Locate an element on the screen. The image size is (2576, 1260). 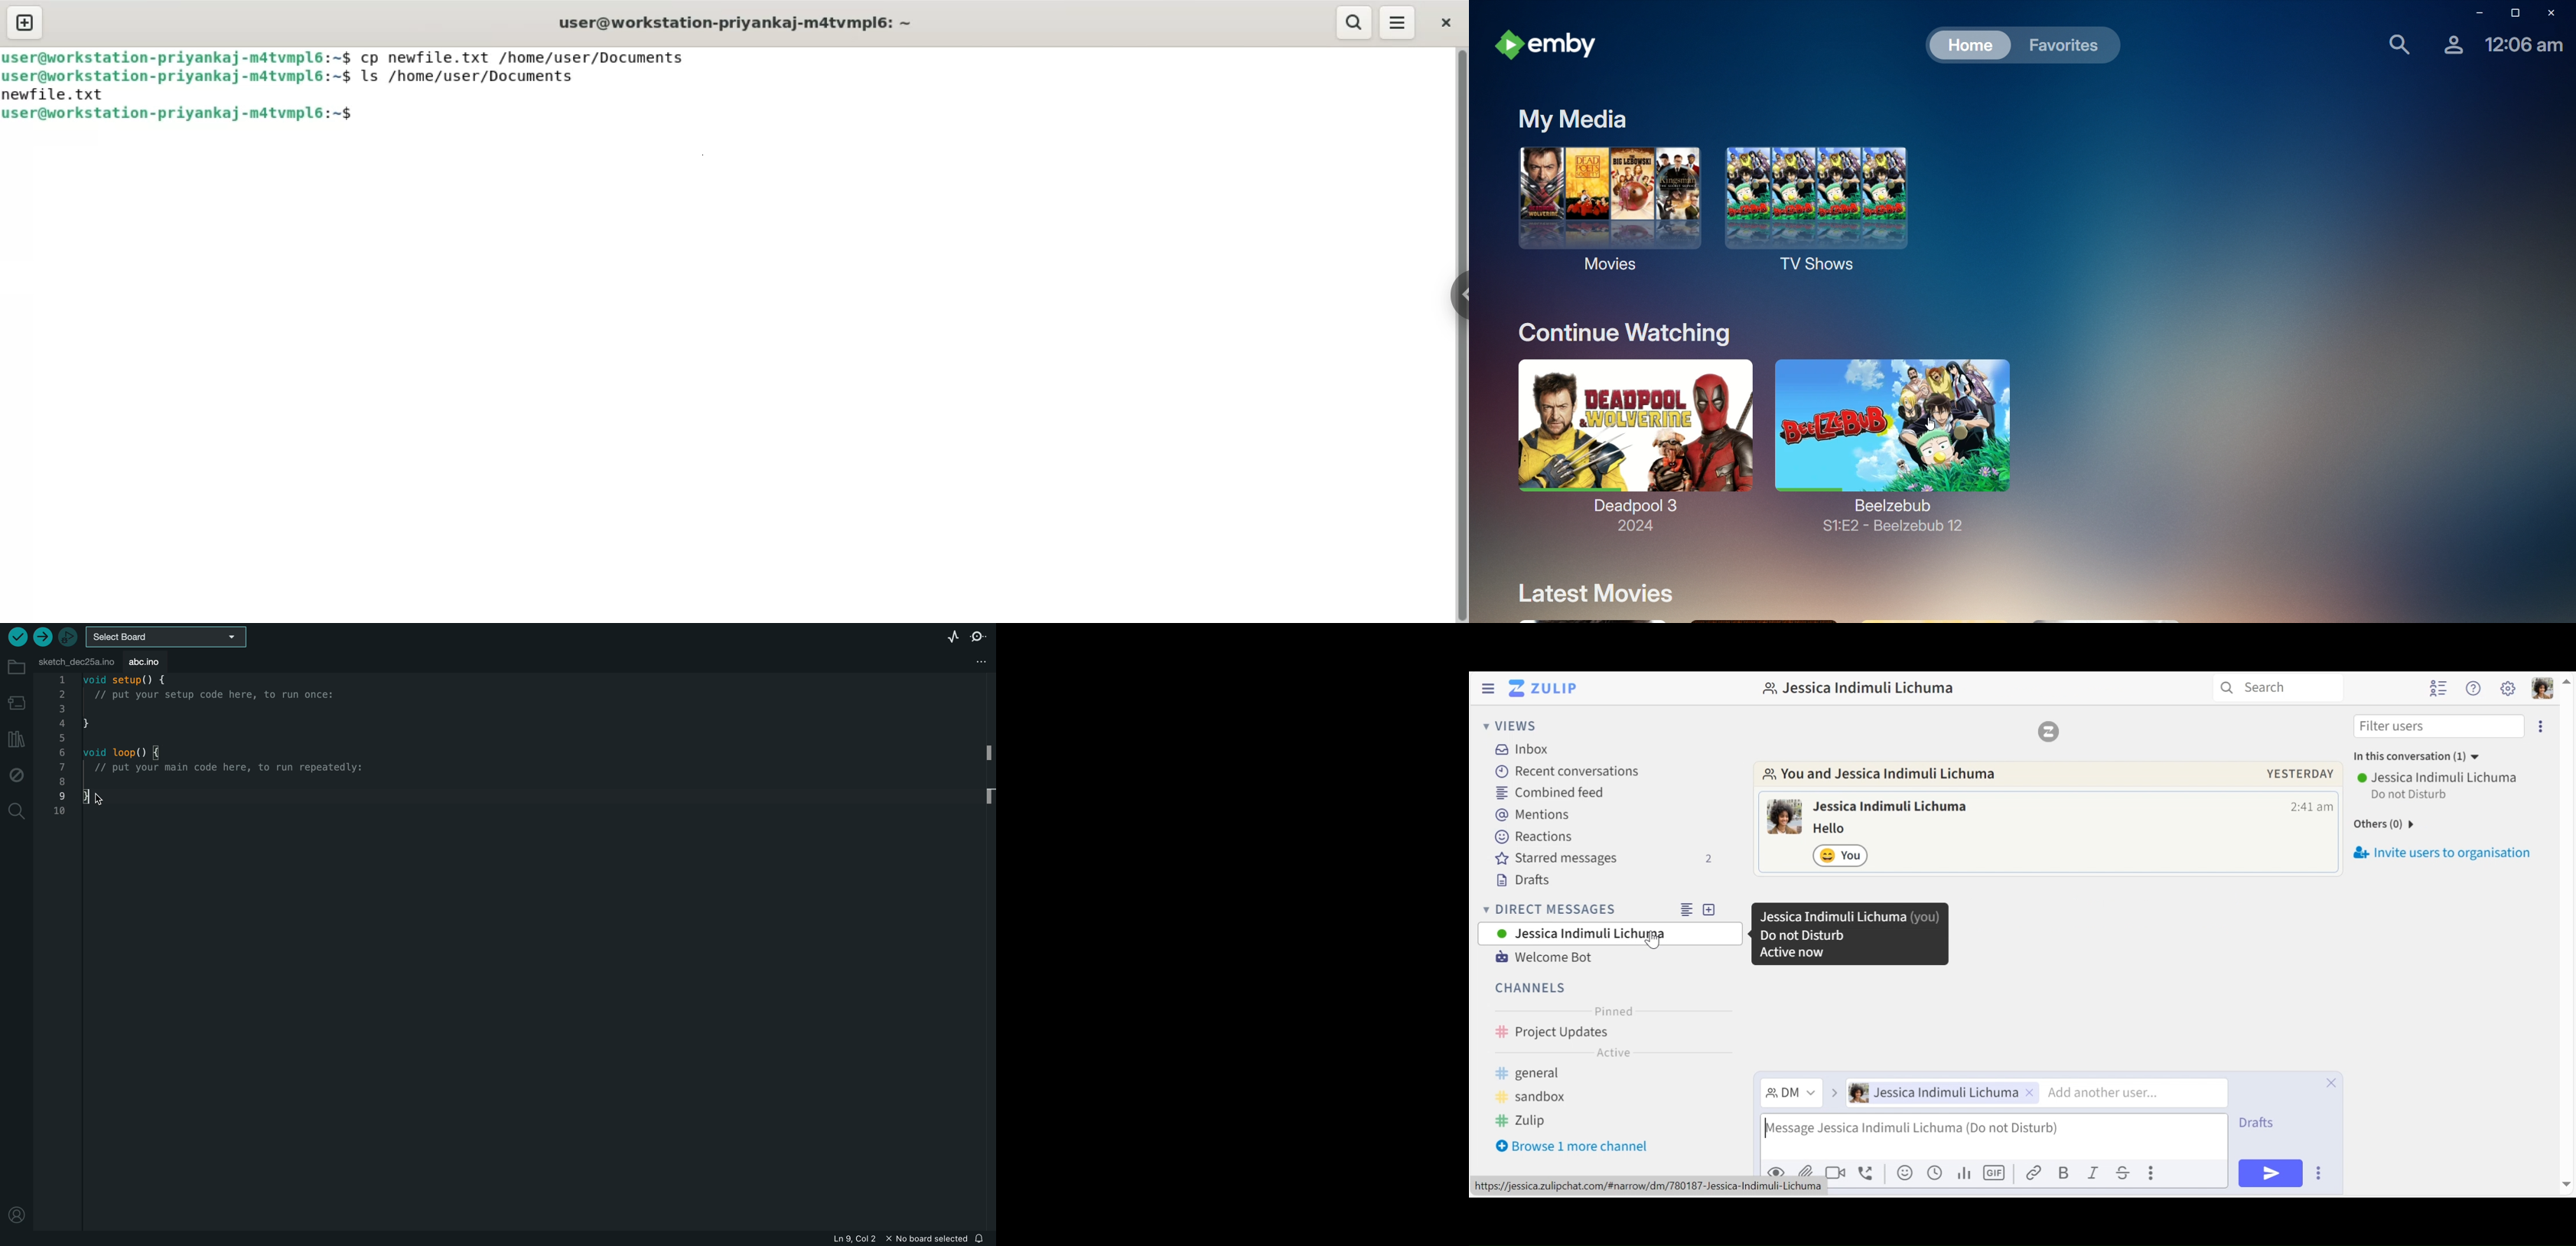
Click to remove emoji reaction is located at coordinates (1842, 855).